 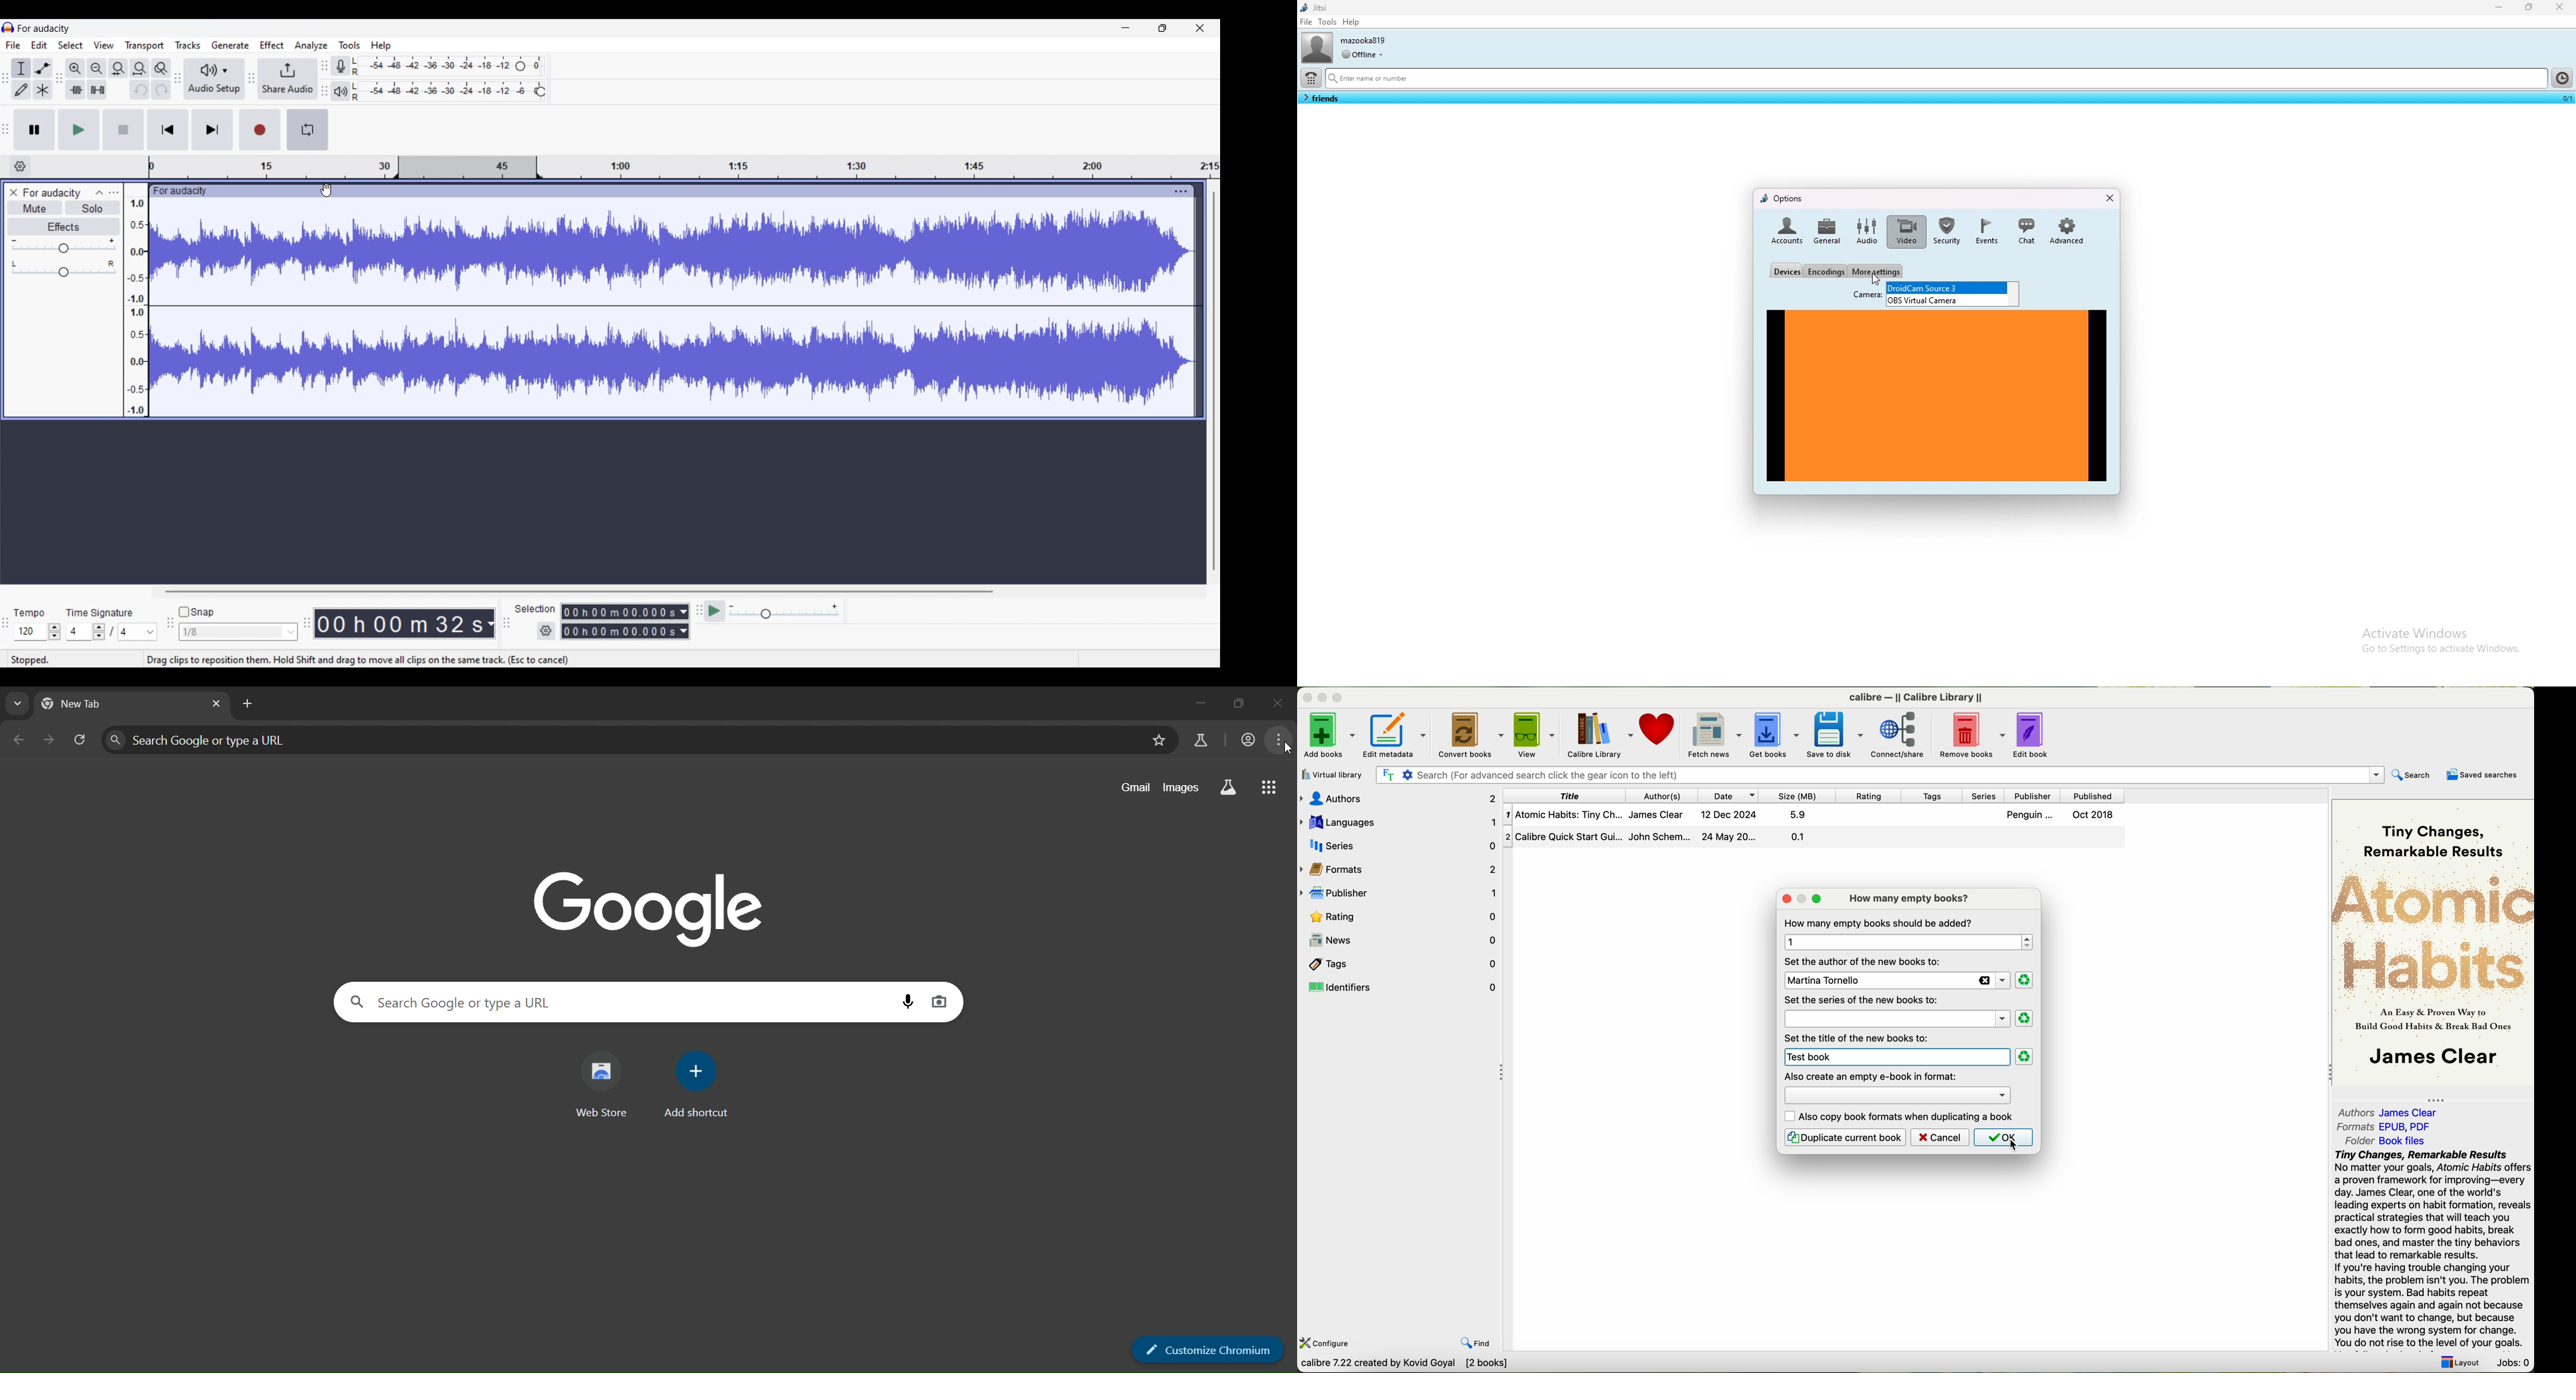 What do you see at coordinates (311, 46) in the screenshot?
I see `Analyze menu` at bounding box center [311, 46].